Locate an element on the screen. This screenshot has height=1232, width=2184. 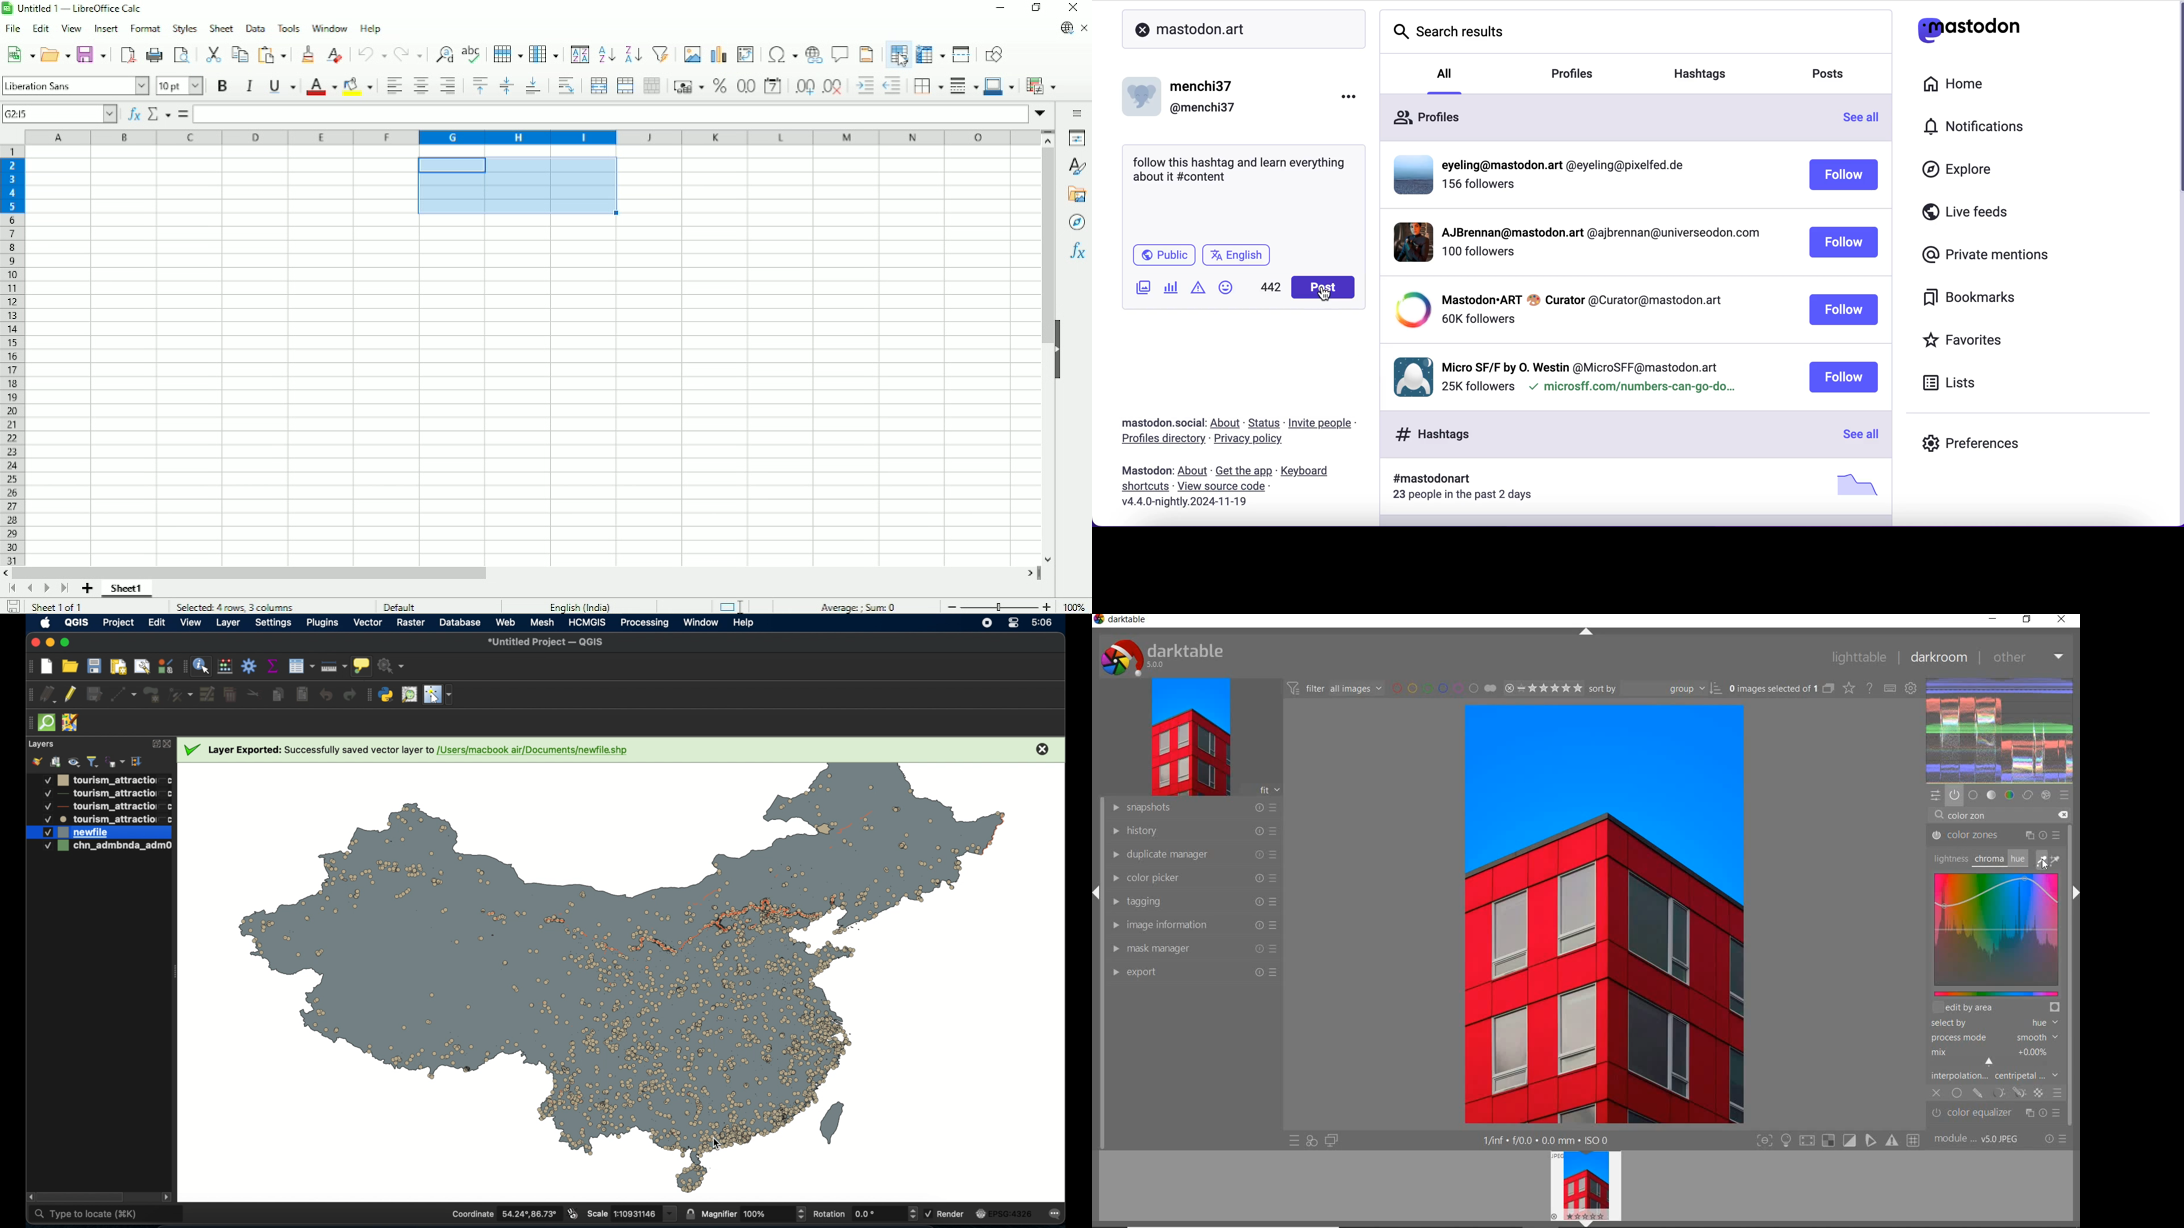
CLOSE is located at coordinates (1937, 1093).